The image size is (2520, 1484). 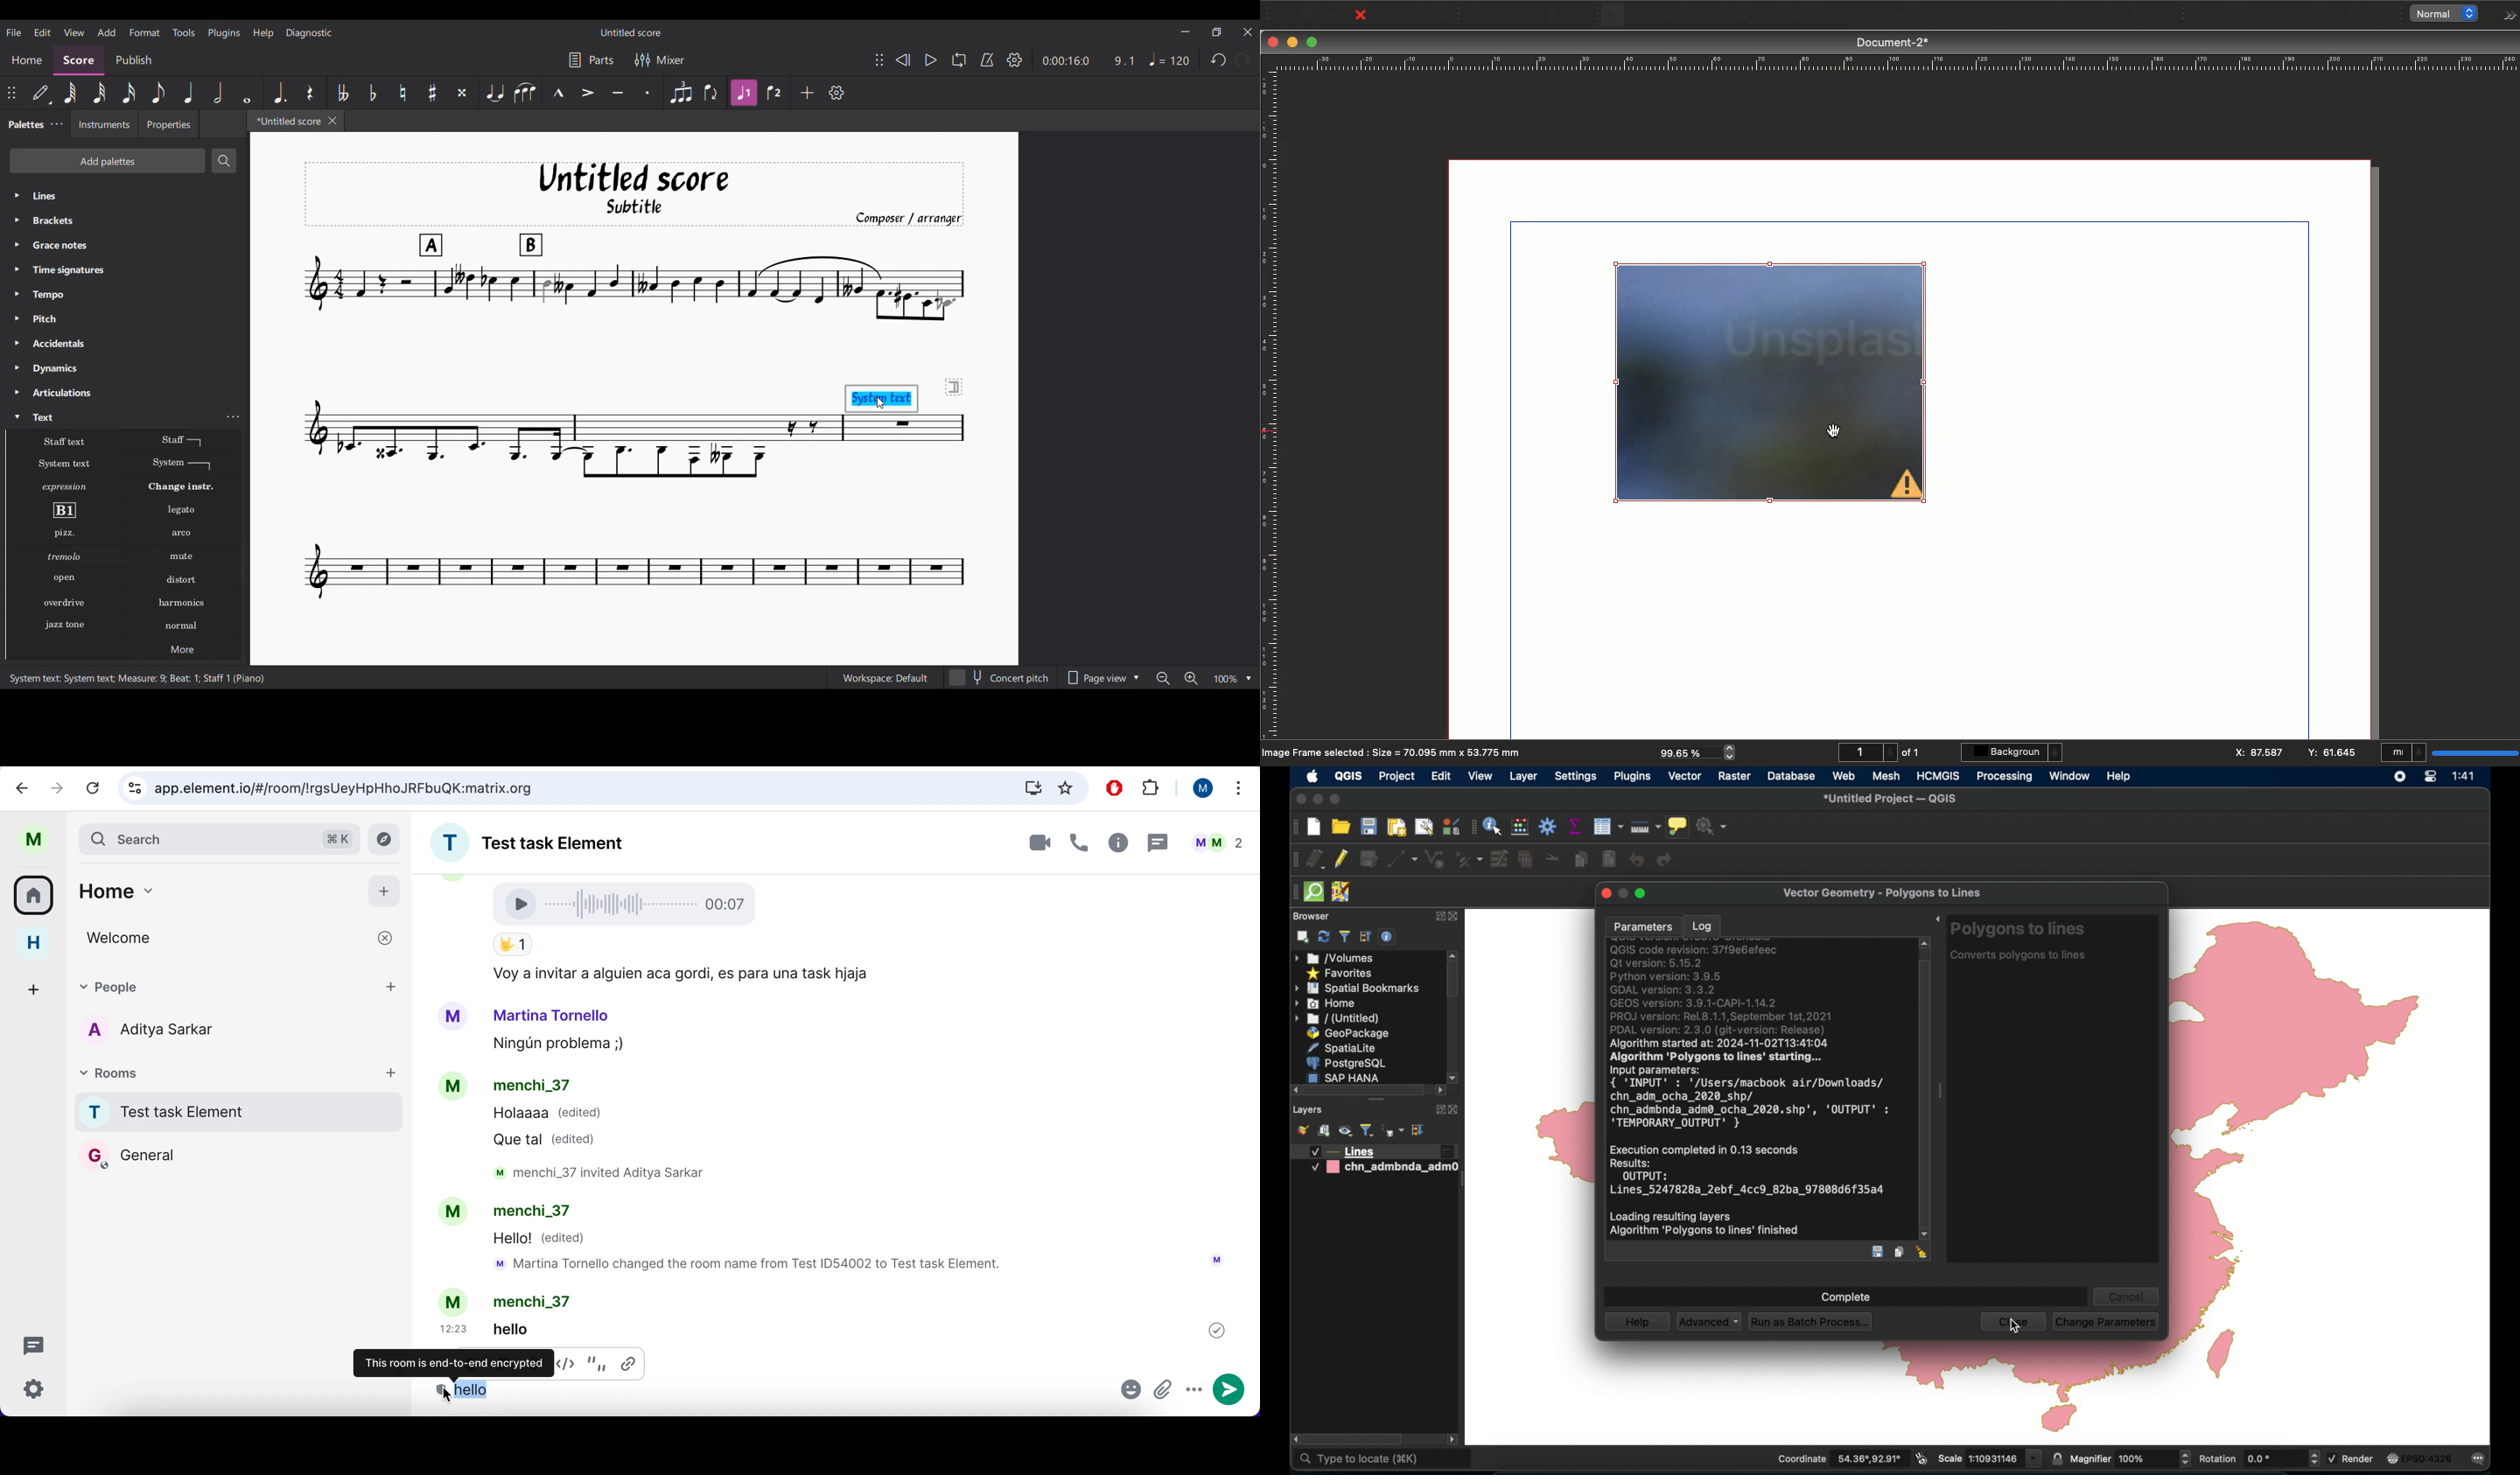 I want to click on Undo, so click(x=1219, y=59).